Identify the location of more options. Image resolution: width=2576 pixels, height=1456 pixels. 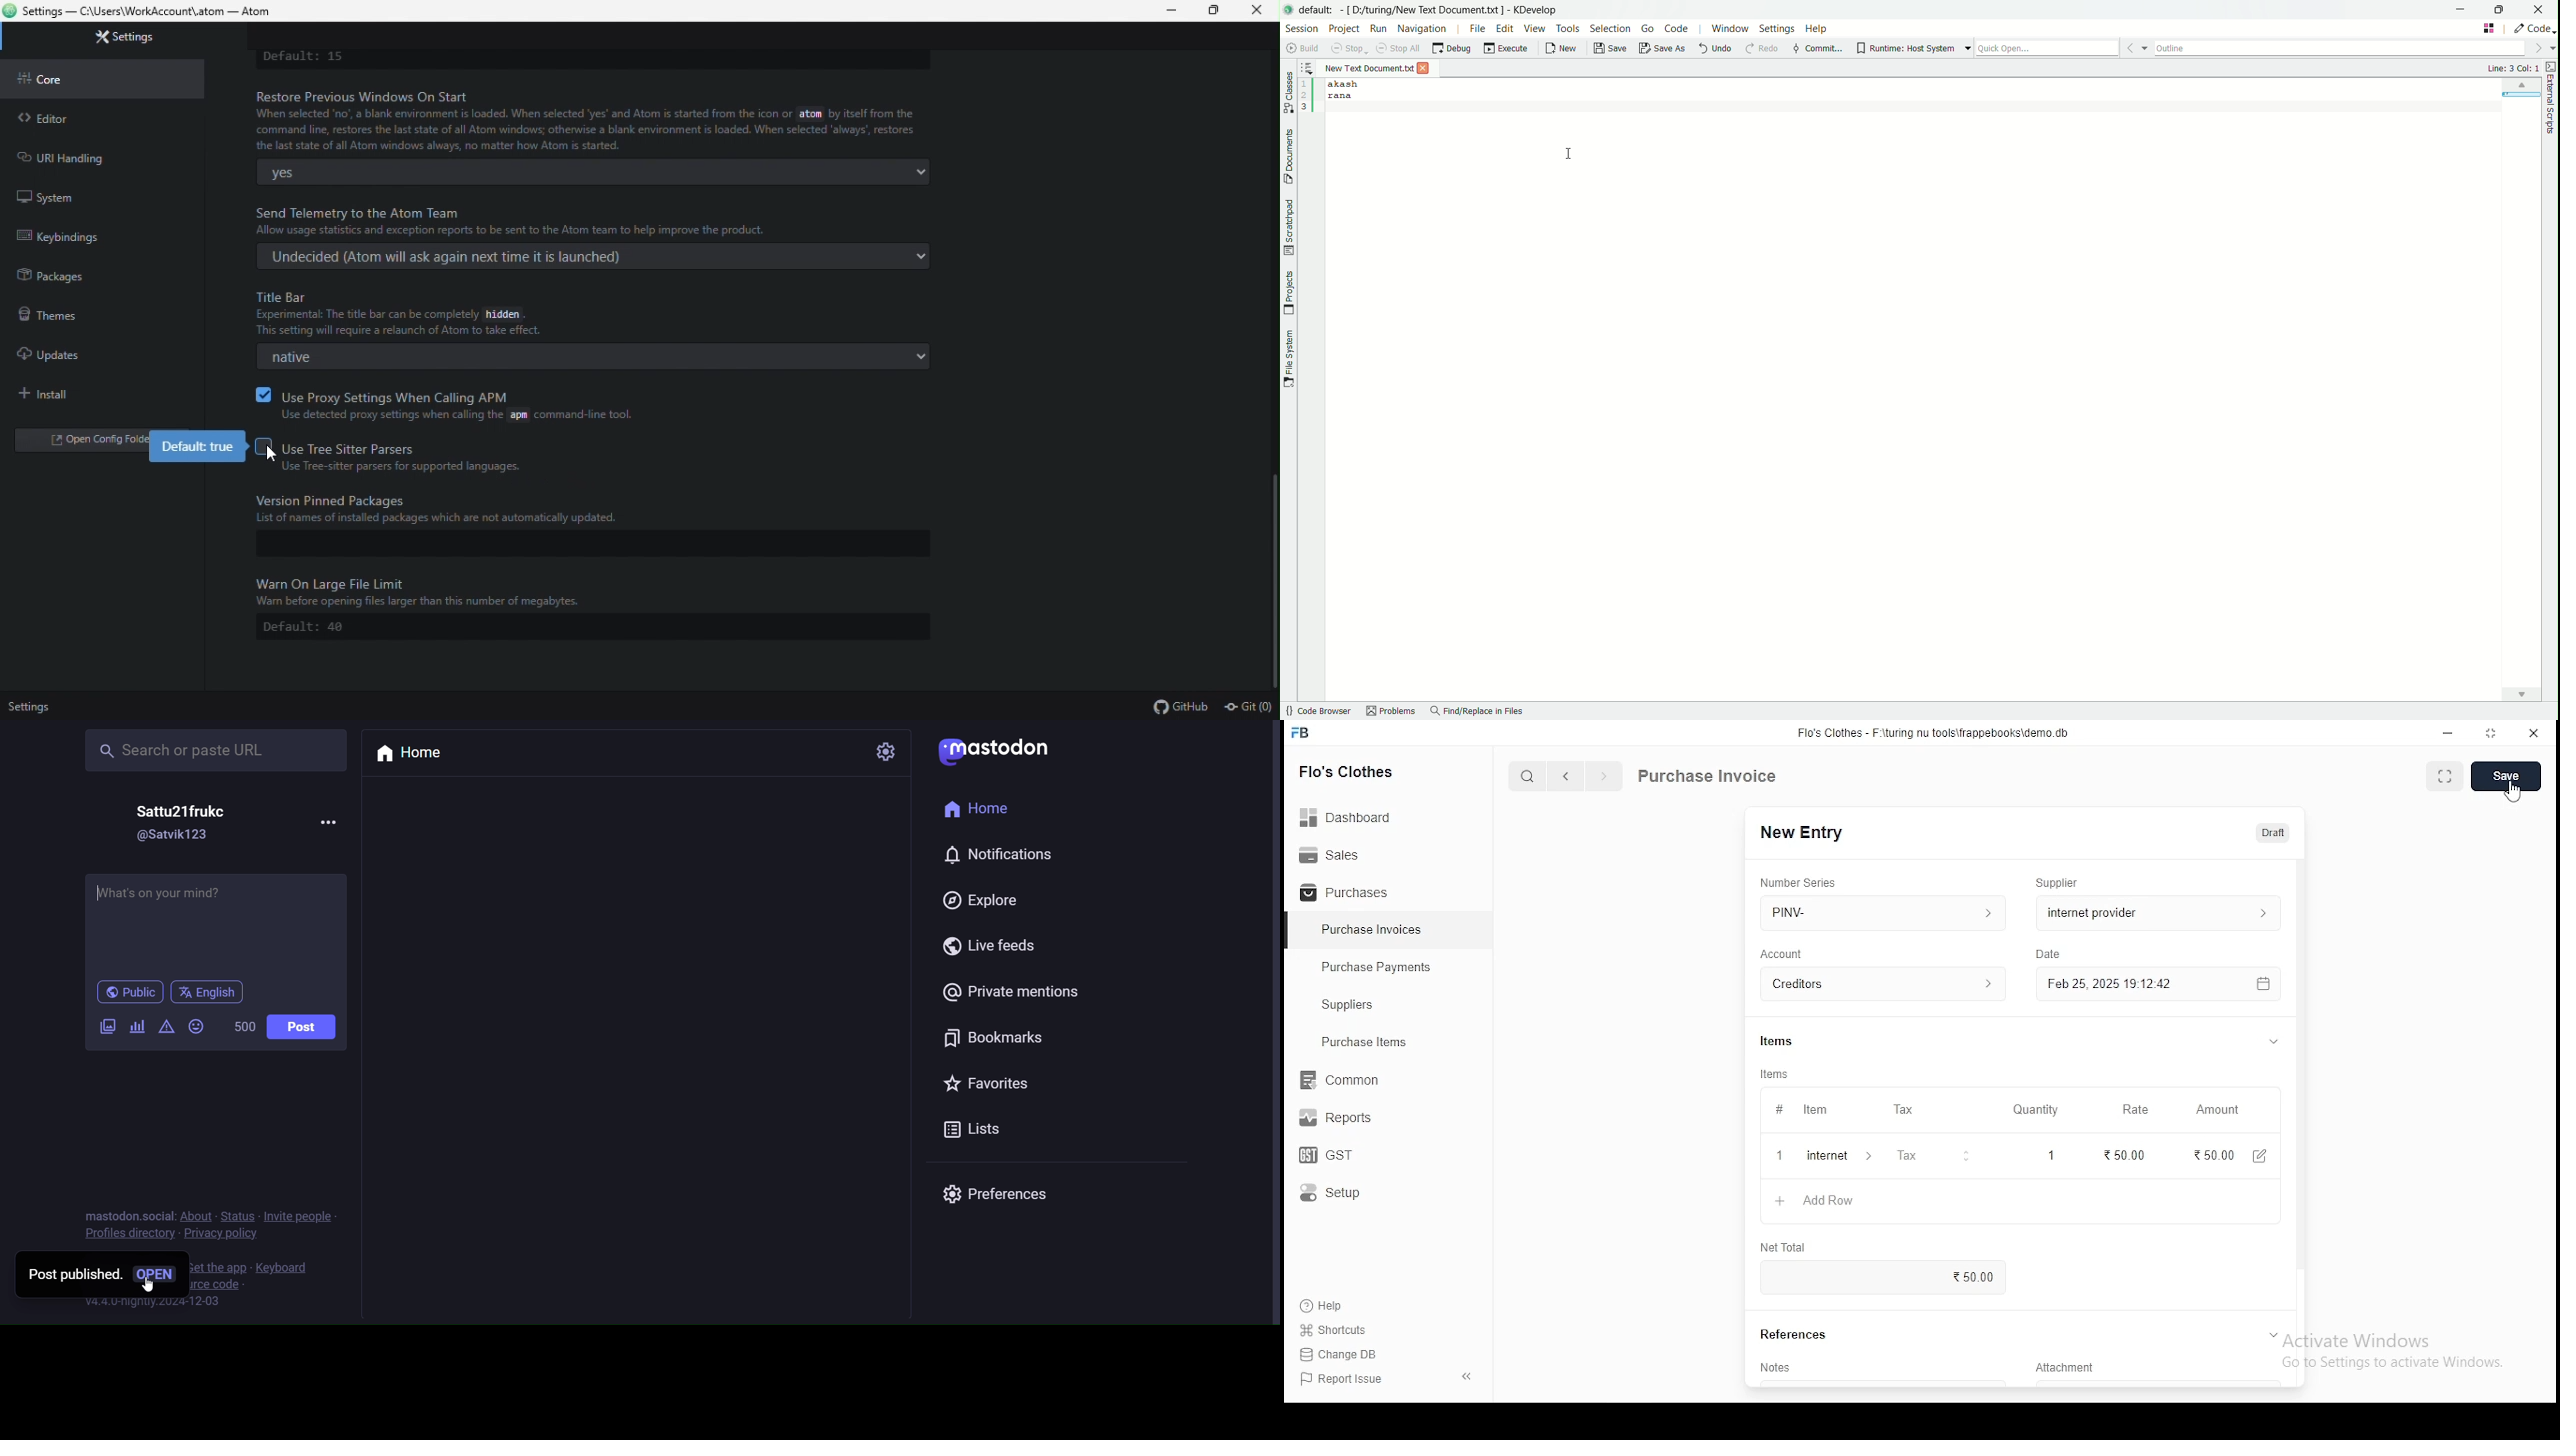
(2544, 49).